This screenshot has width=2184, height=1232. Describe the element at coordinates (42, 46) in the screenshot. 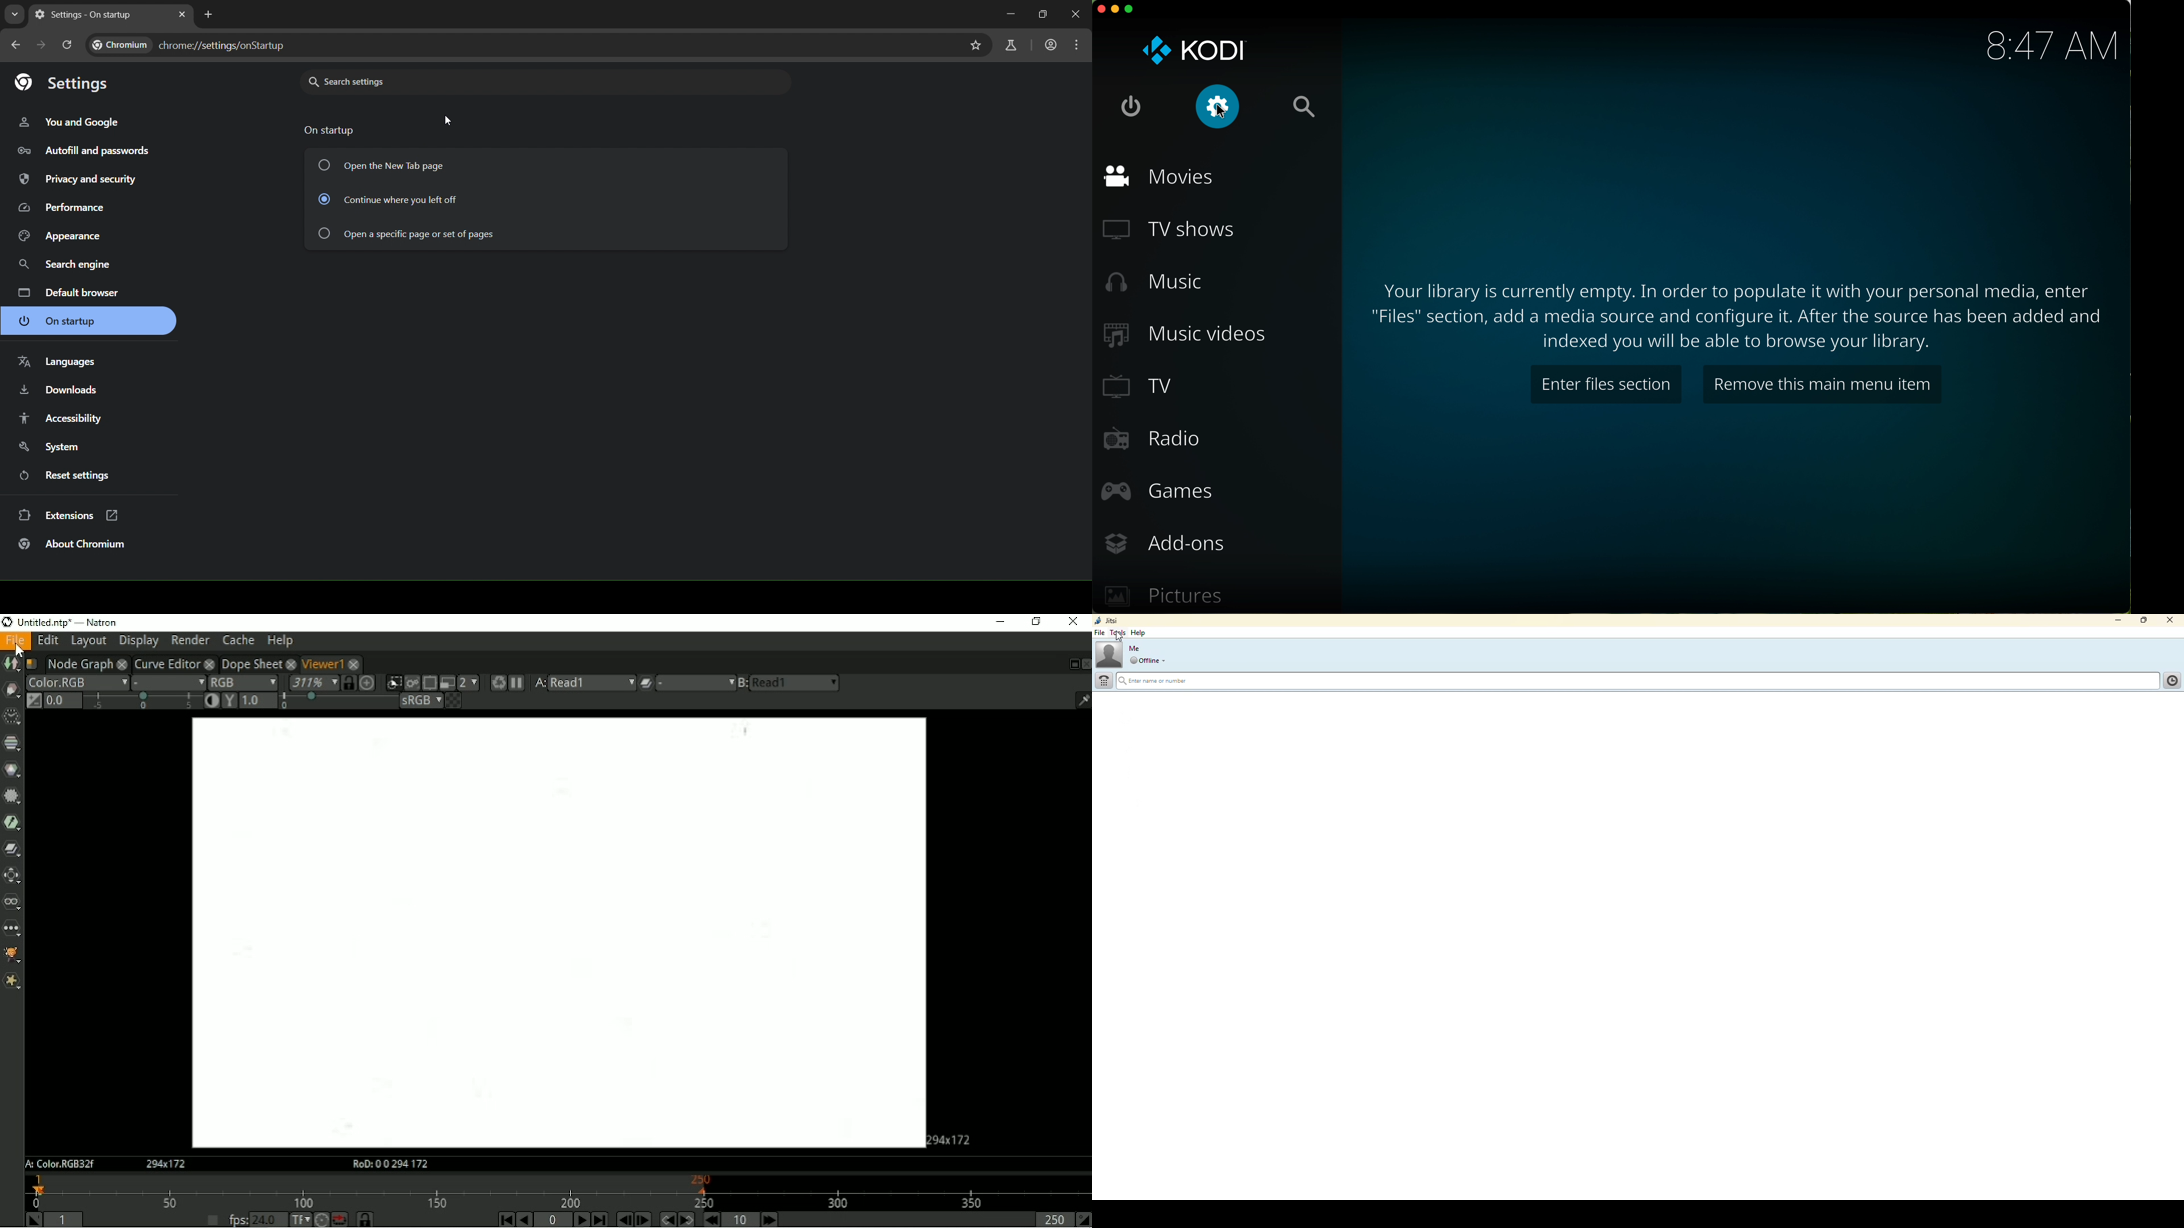

I see `go forward one page` at that location.